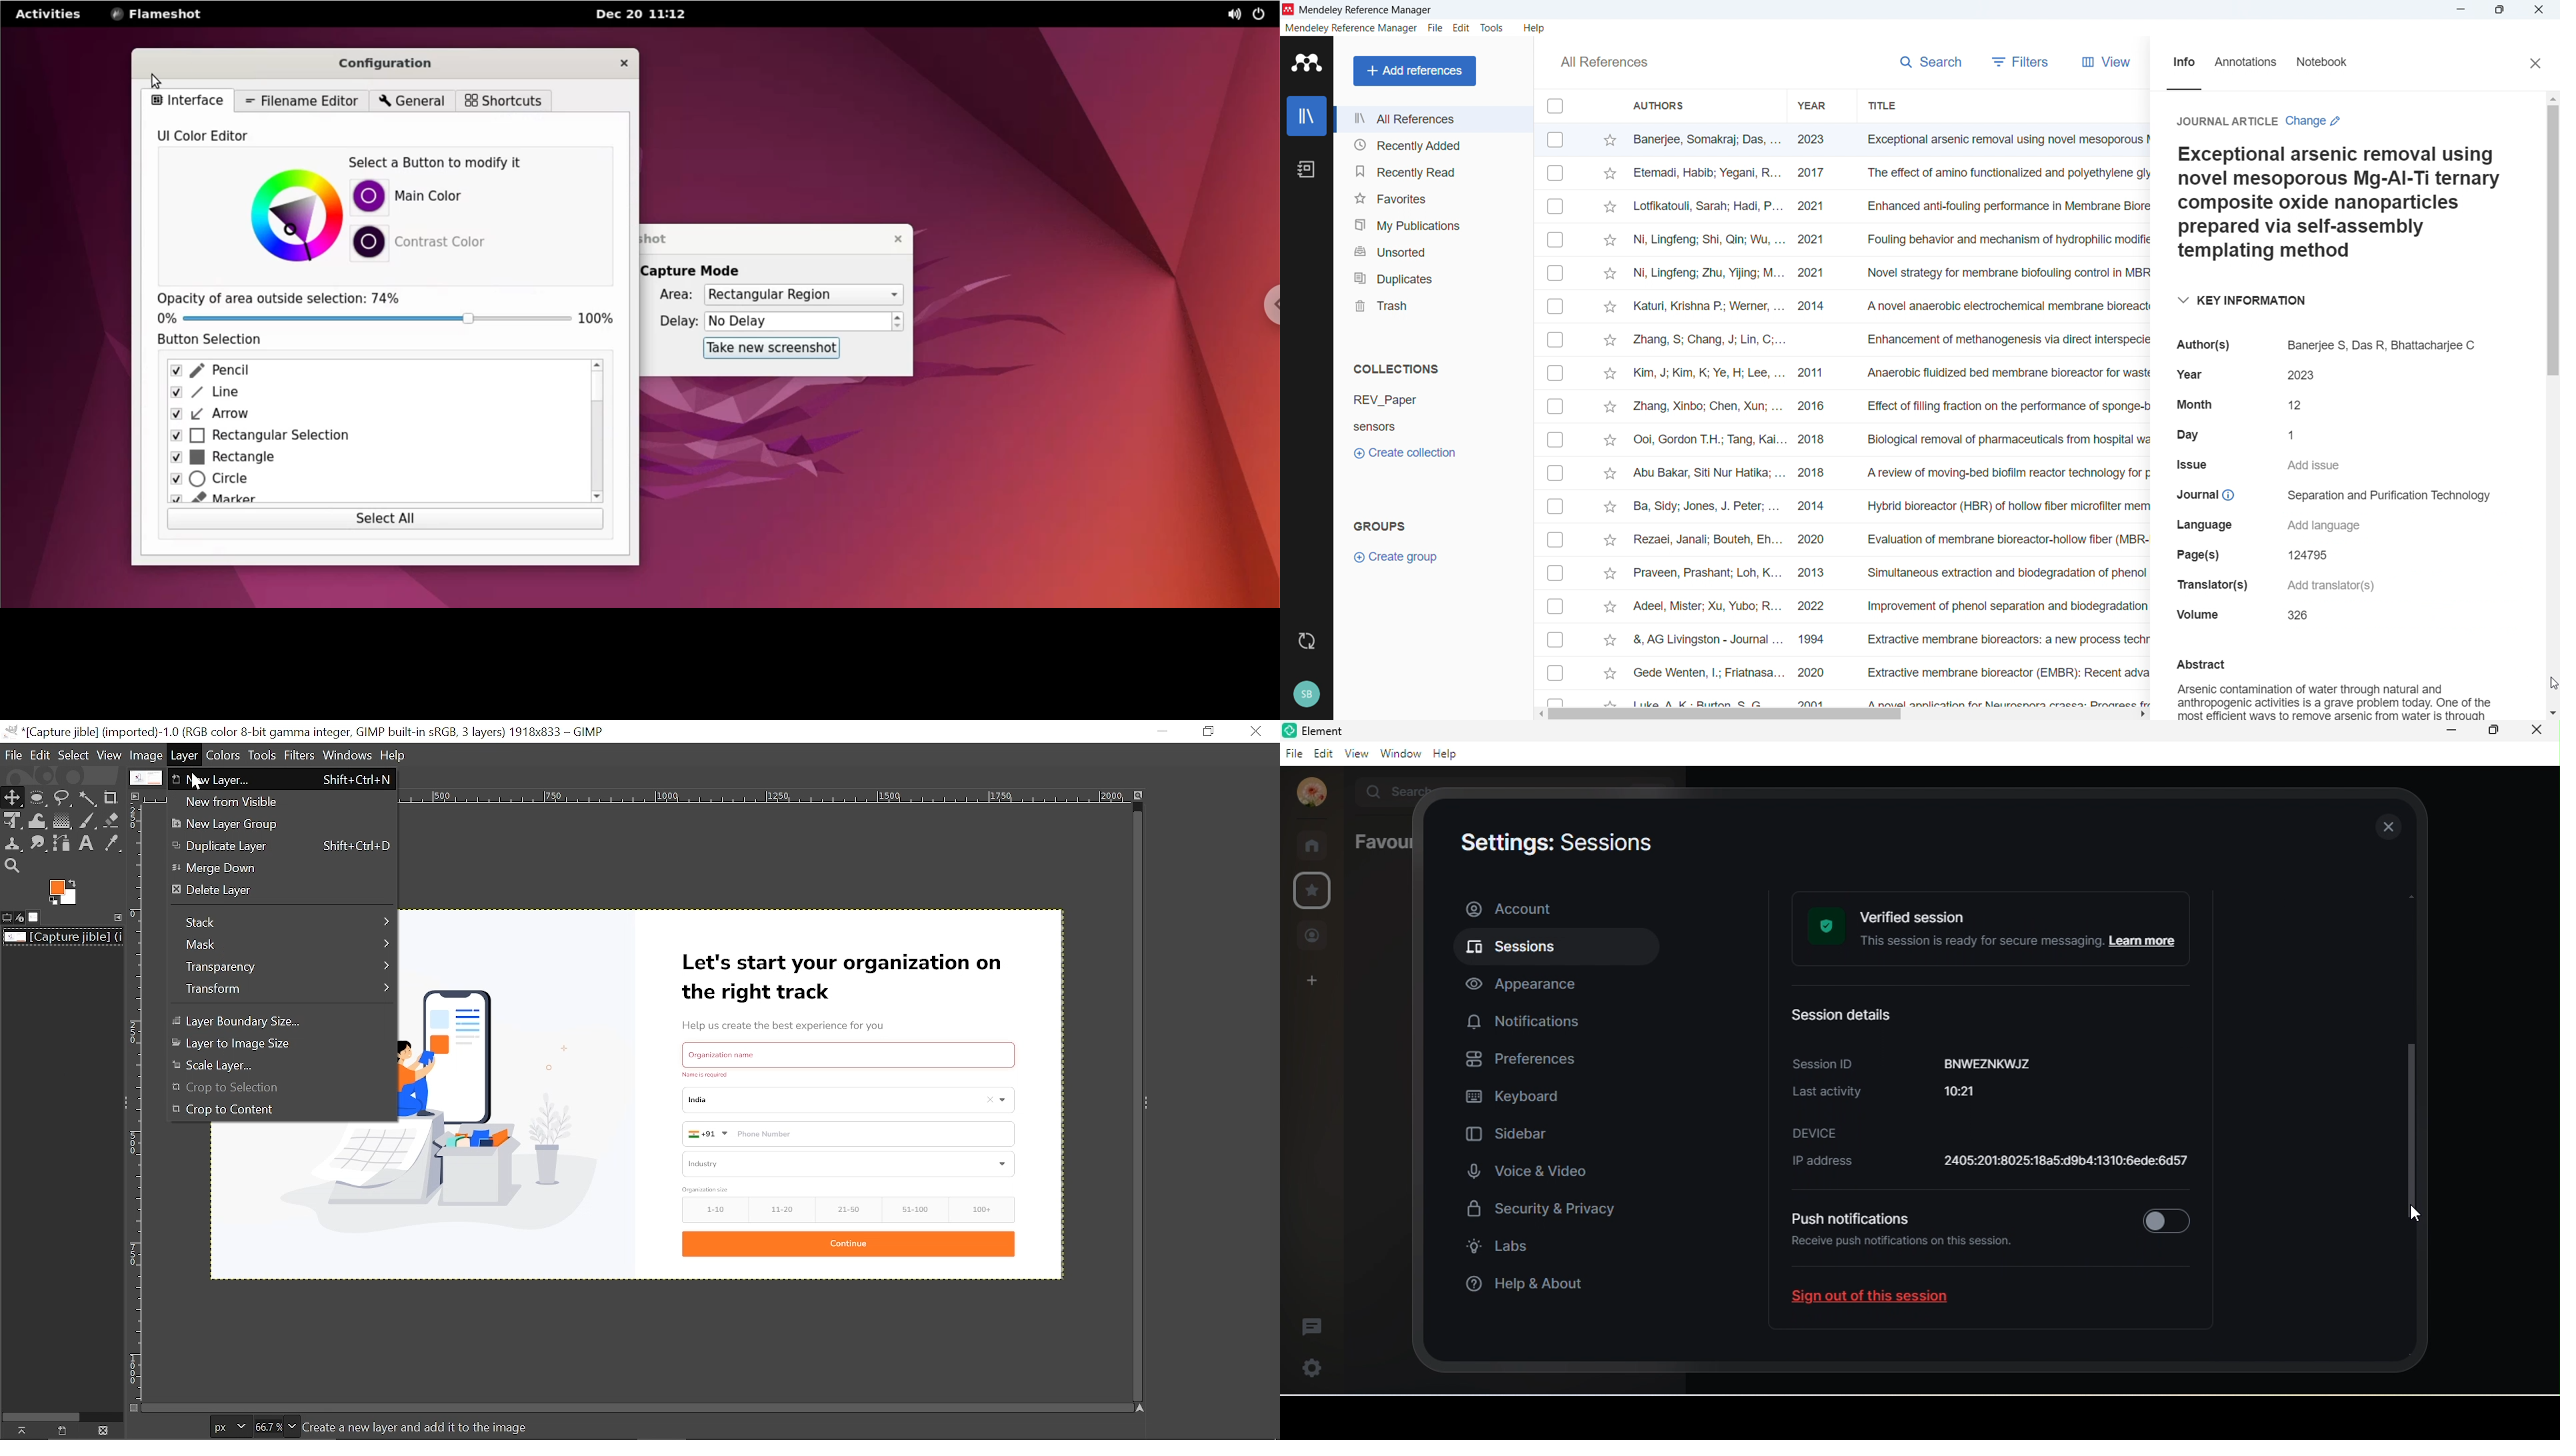  I want to click on marker chekcbox, so click(370, 500).